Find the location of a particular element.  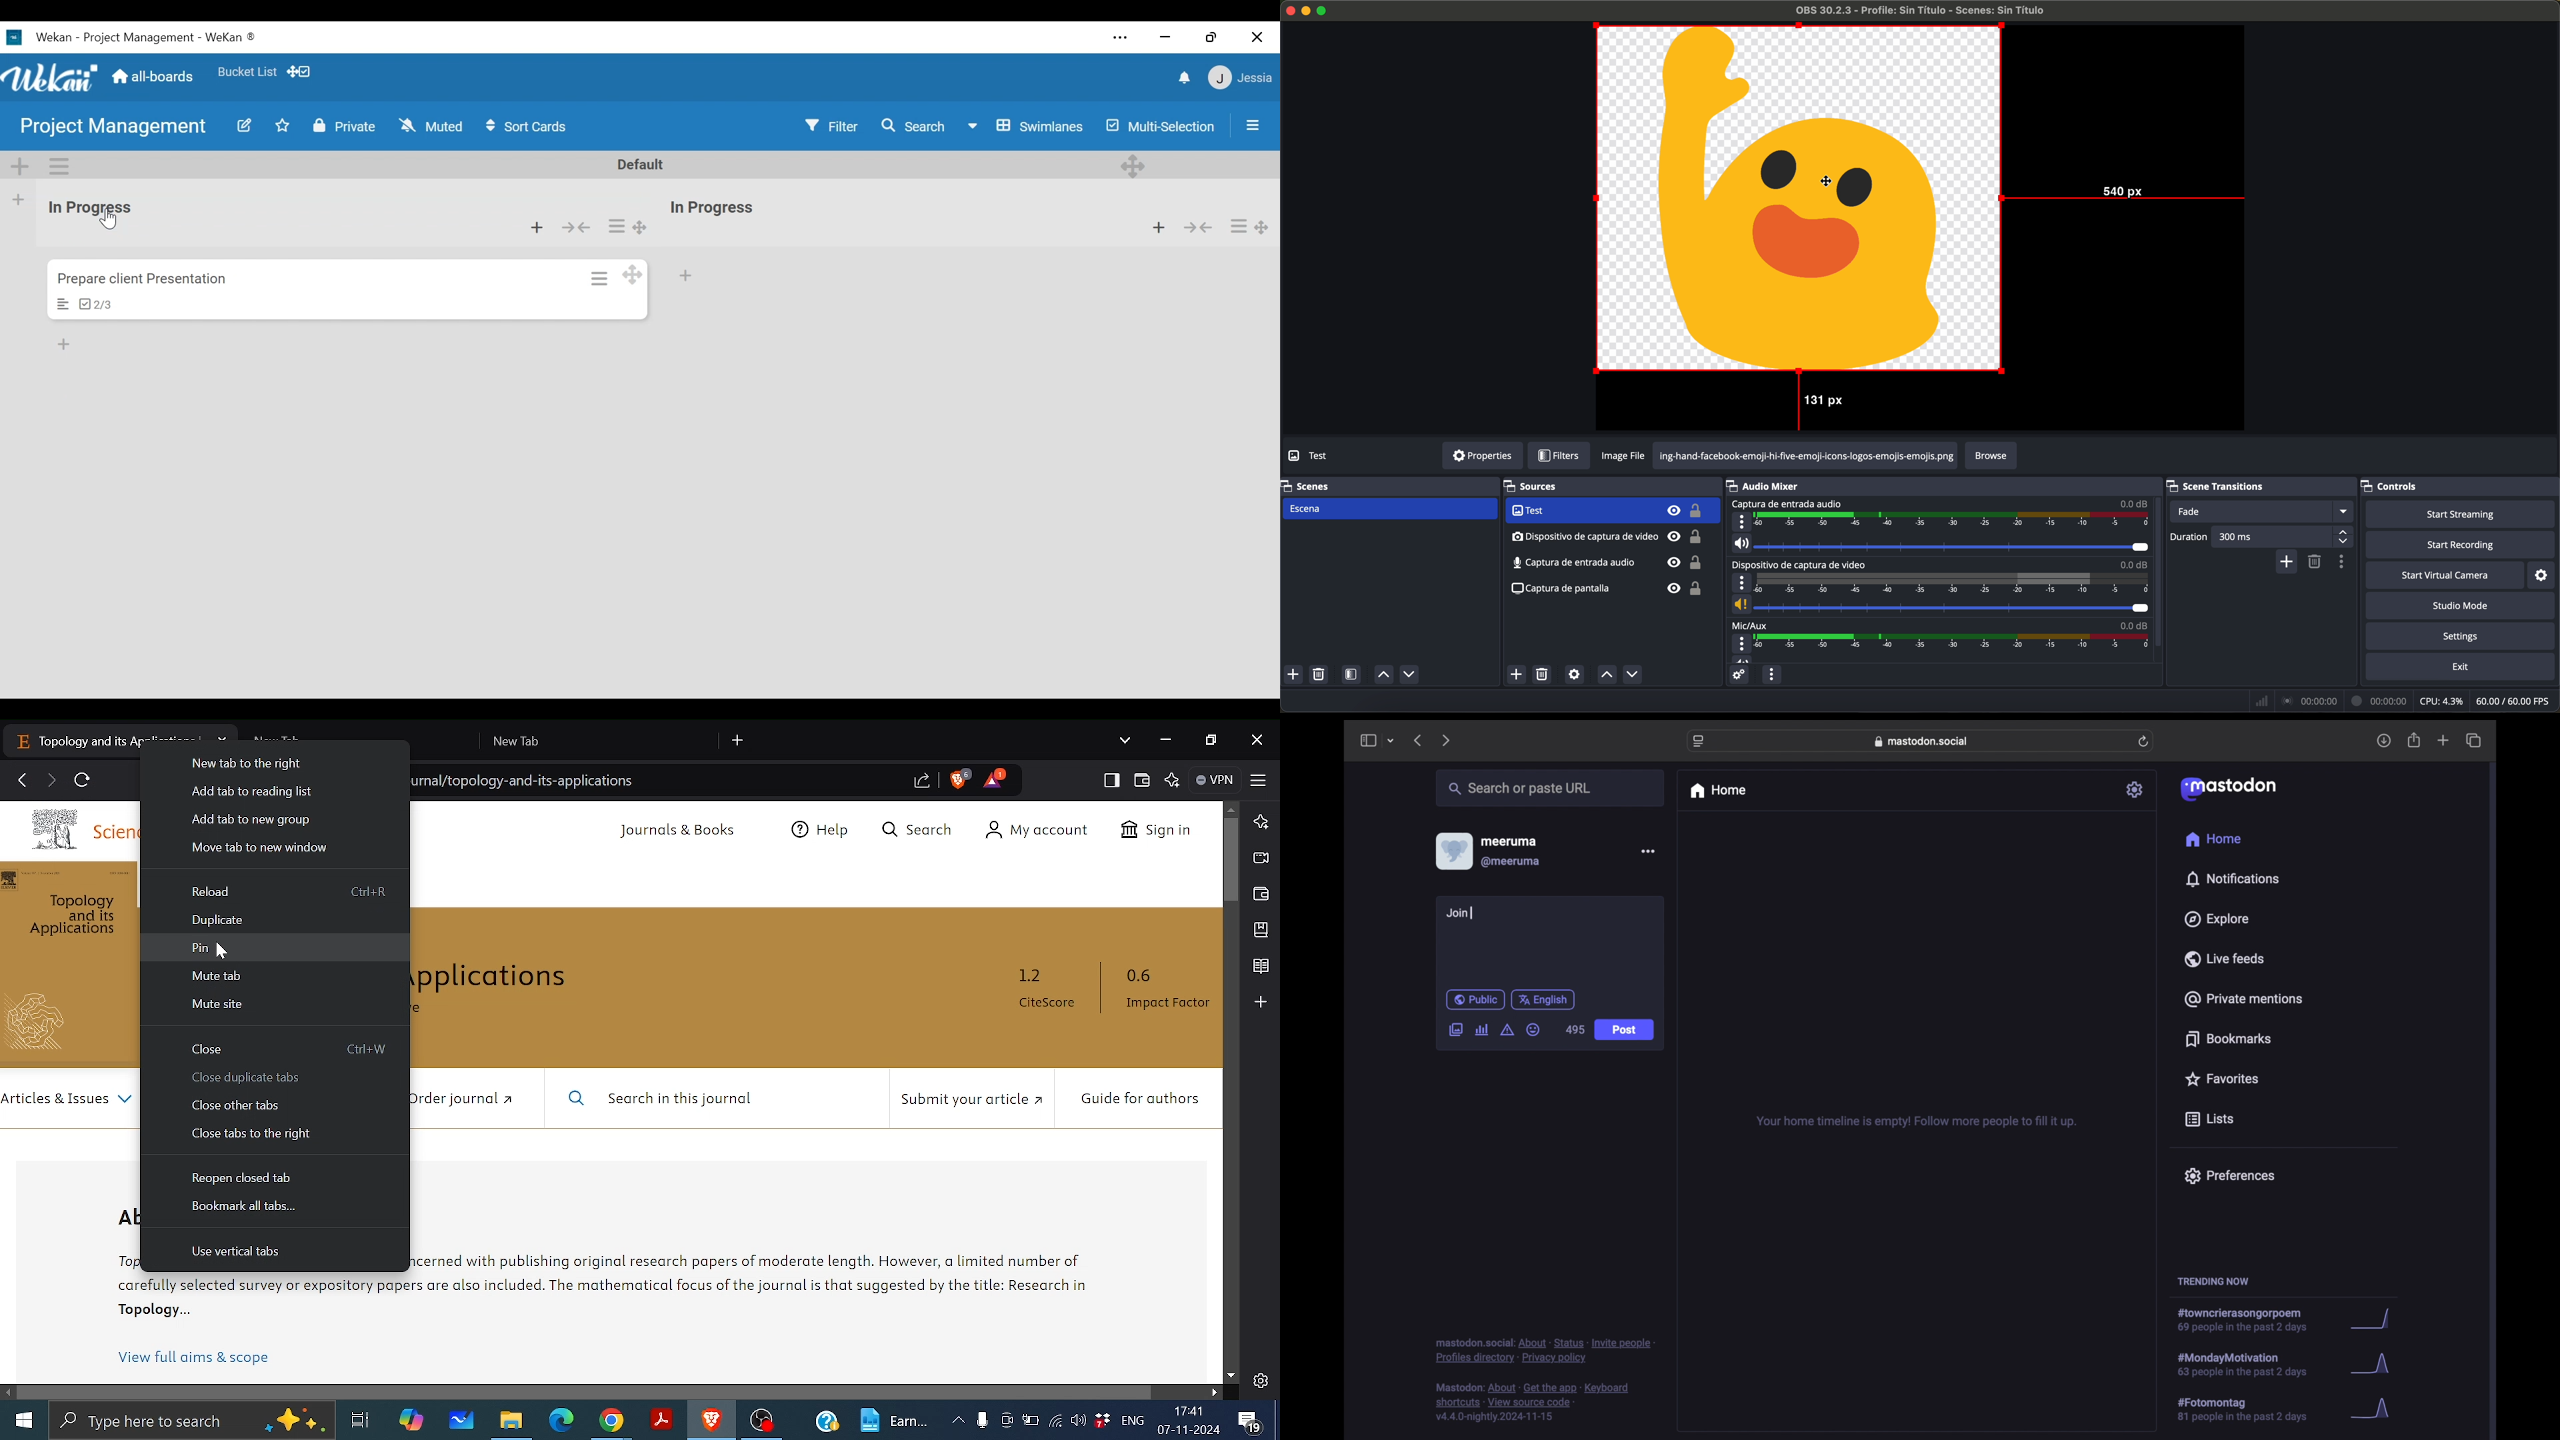

refresh is located at coordinates (82, 780).